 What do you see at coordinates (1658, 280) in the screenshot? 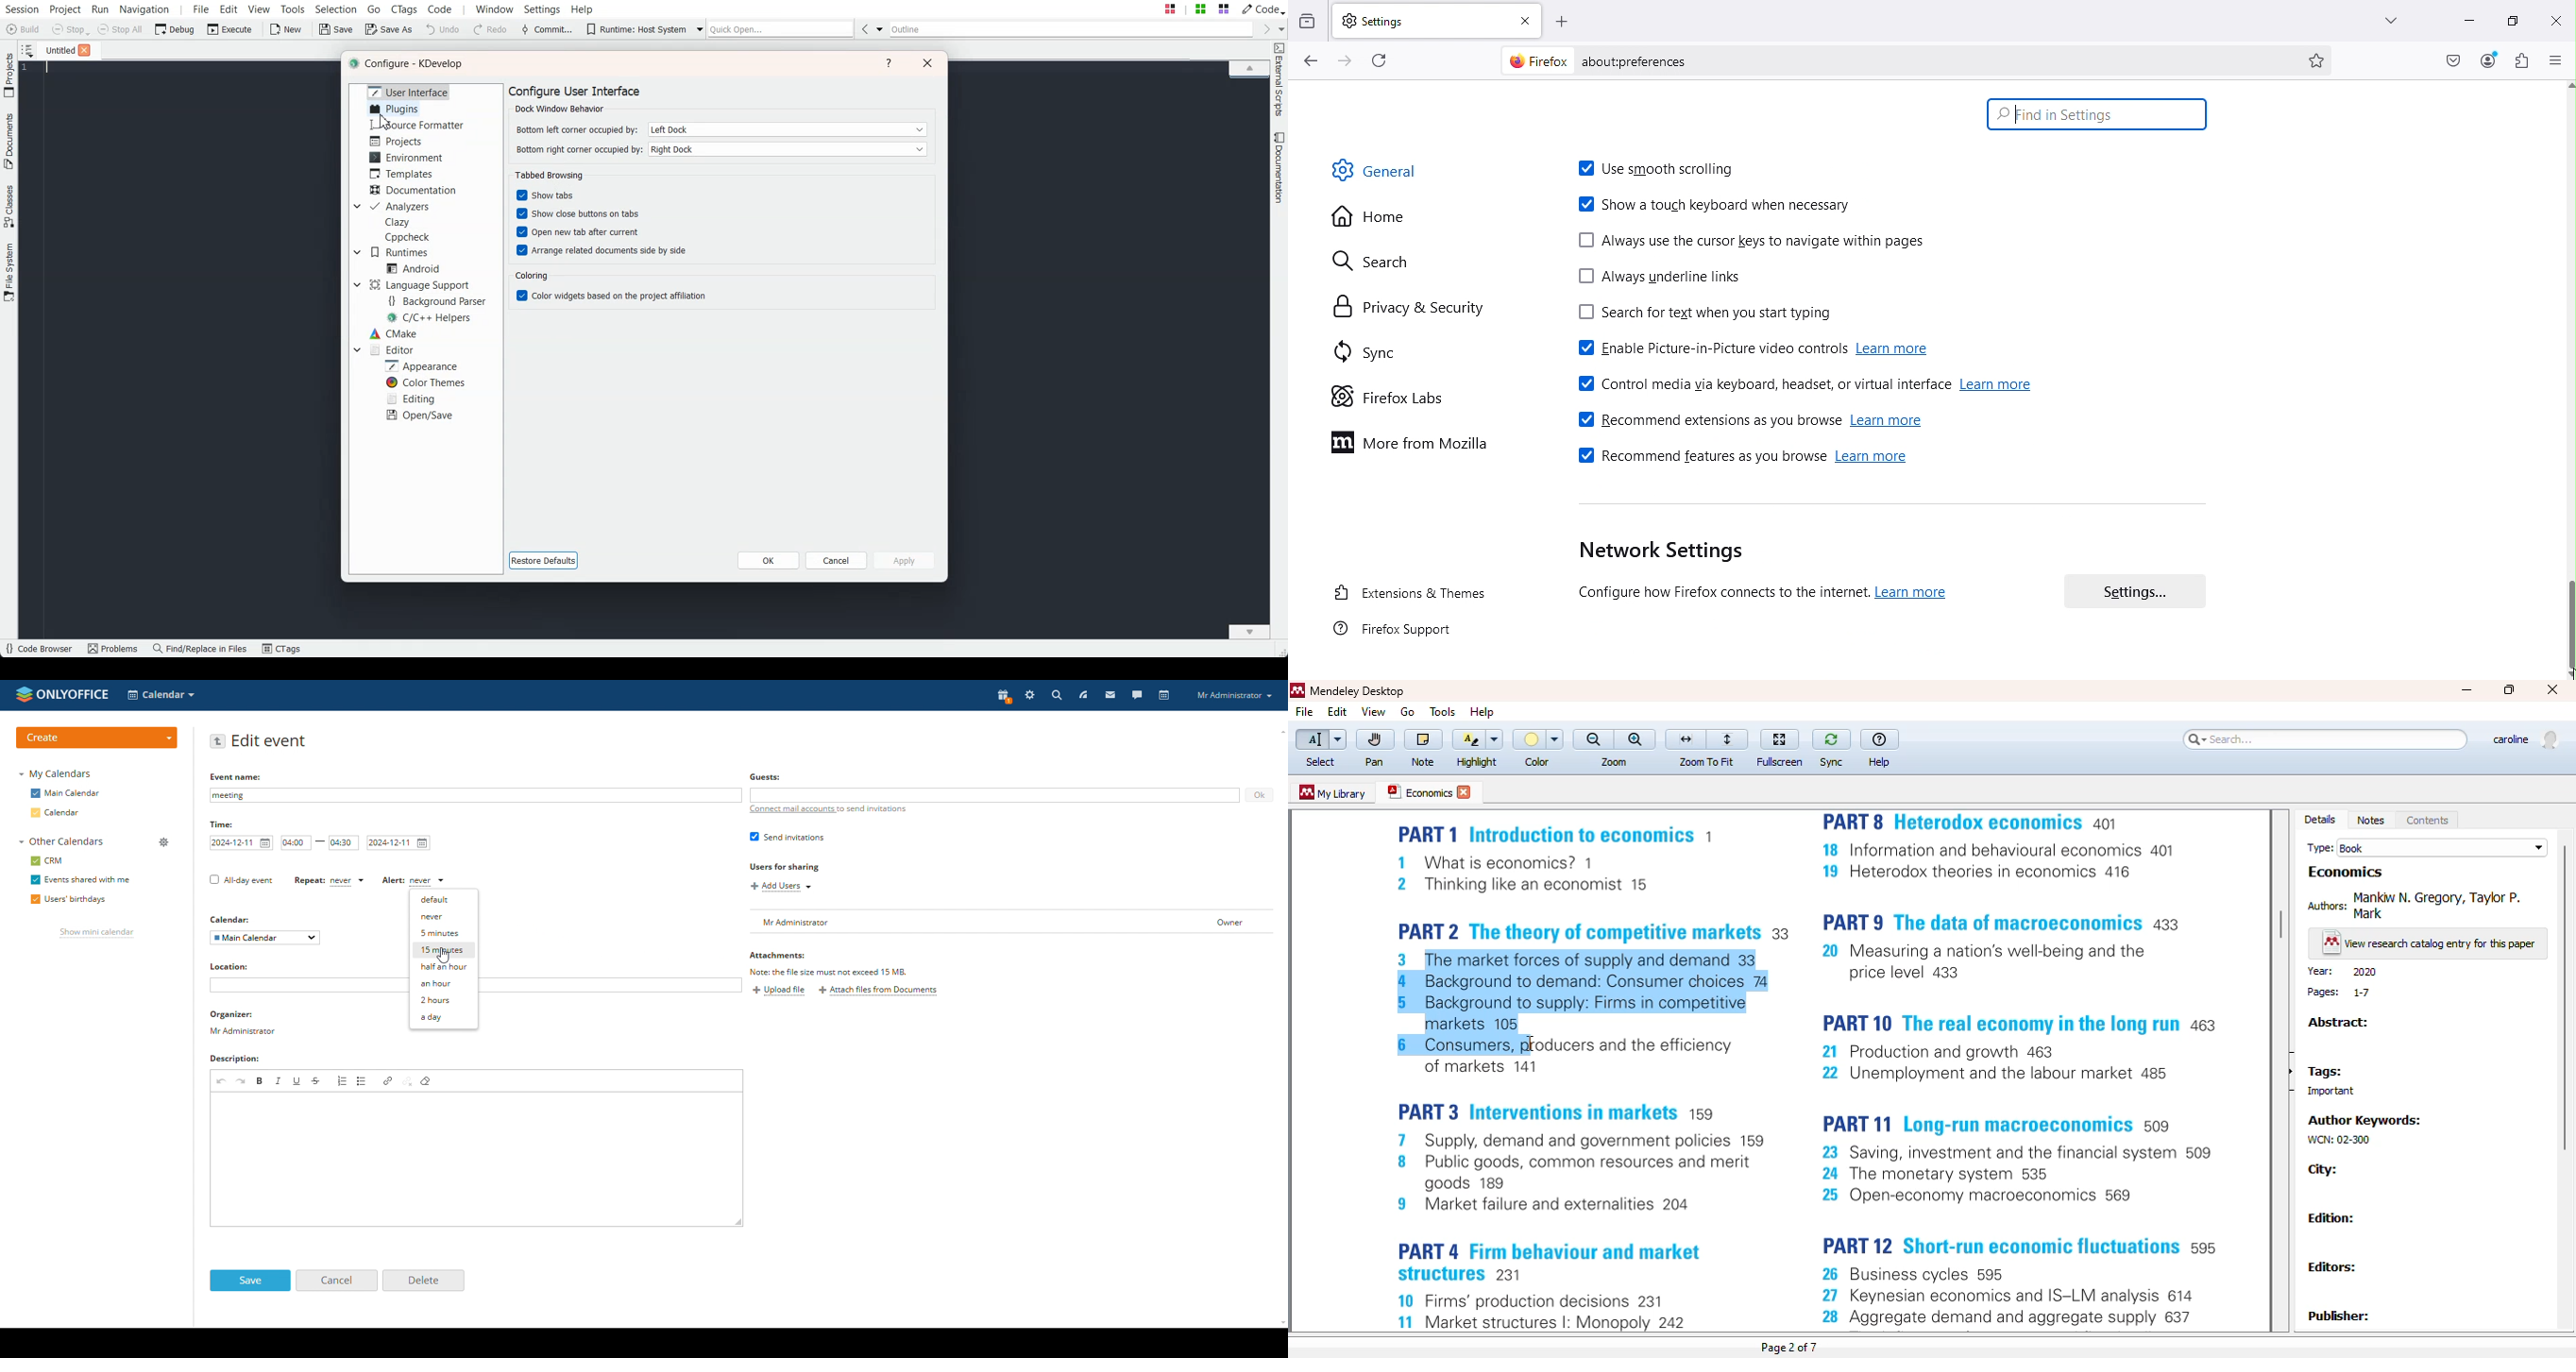
I see `Always underline the links` at bounding box center [1658, 280].